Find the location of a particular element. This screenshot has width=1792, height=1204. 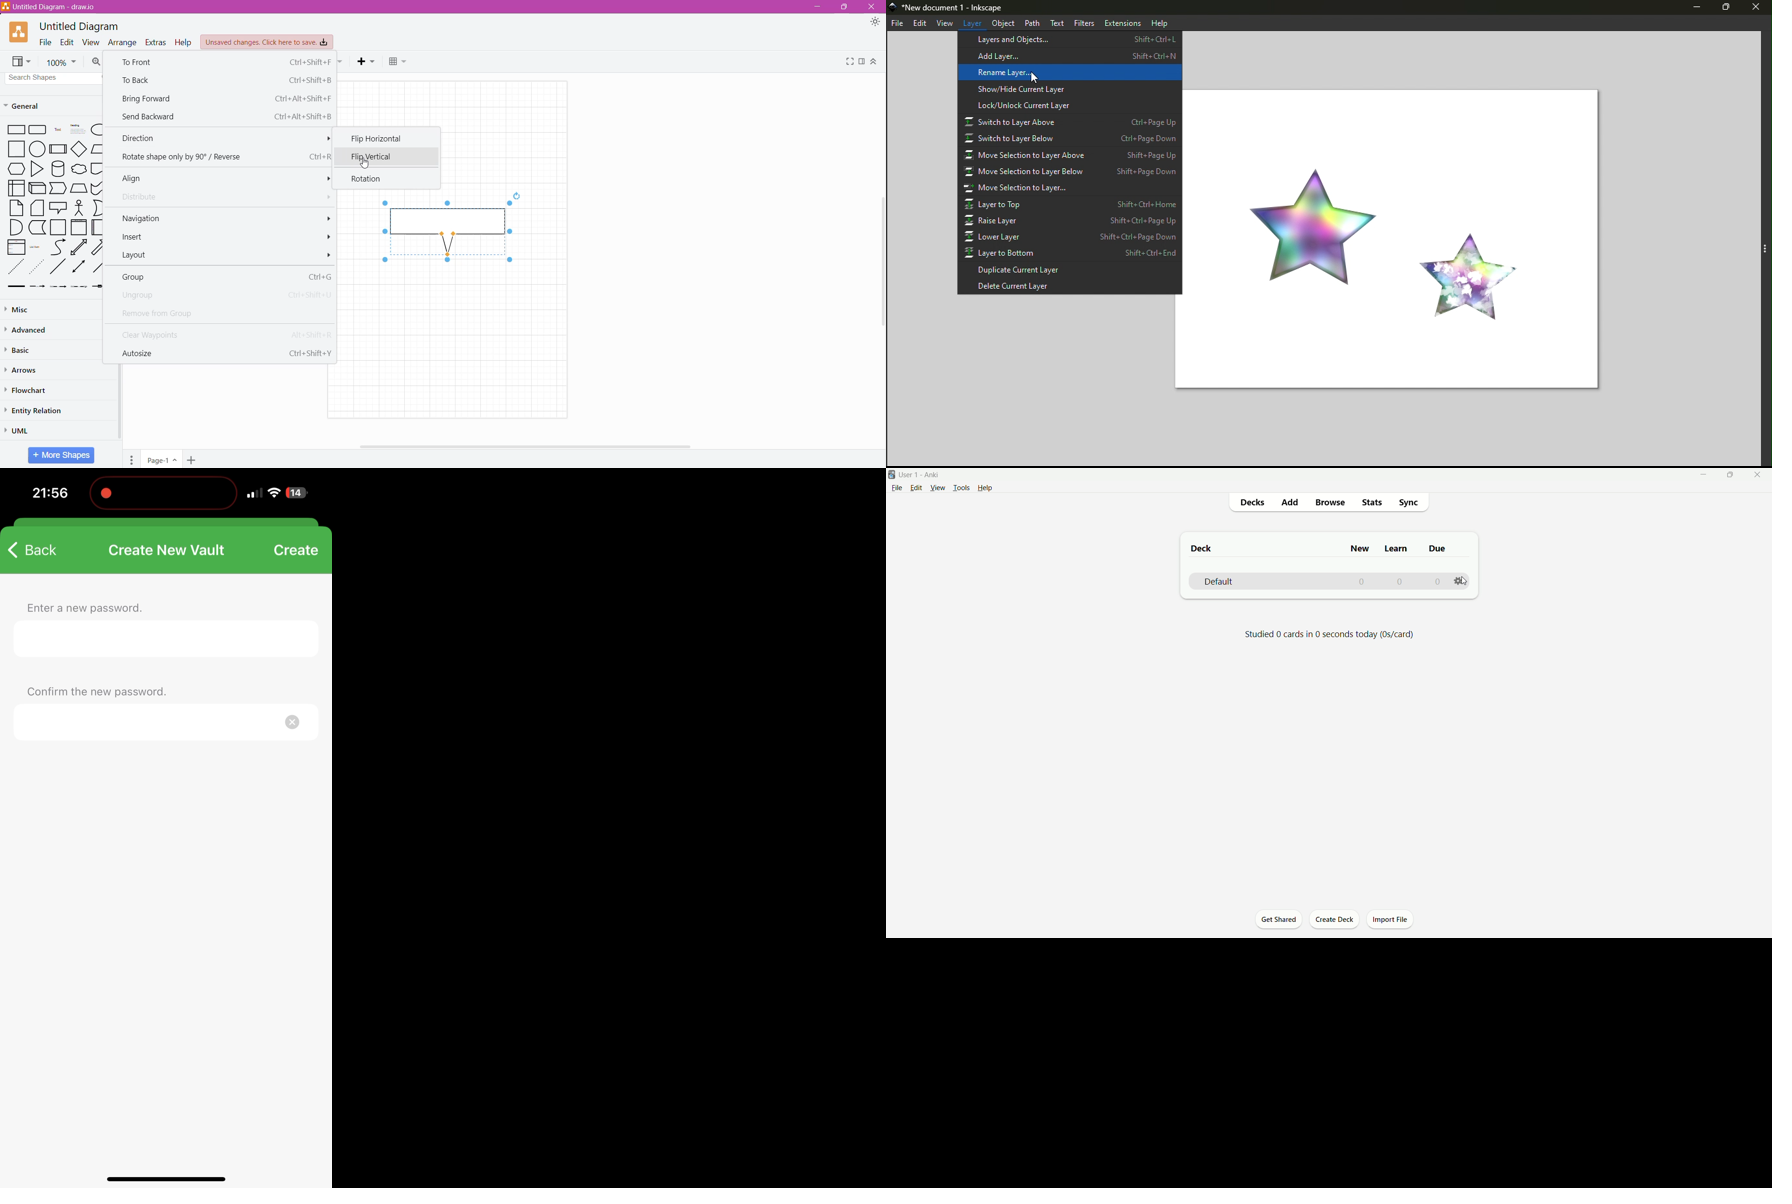

0 is located at coordinates (1436, 582).